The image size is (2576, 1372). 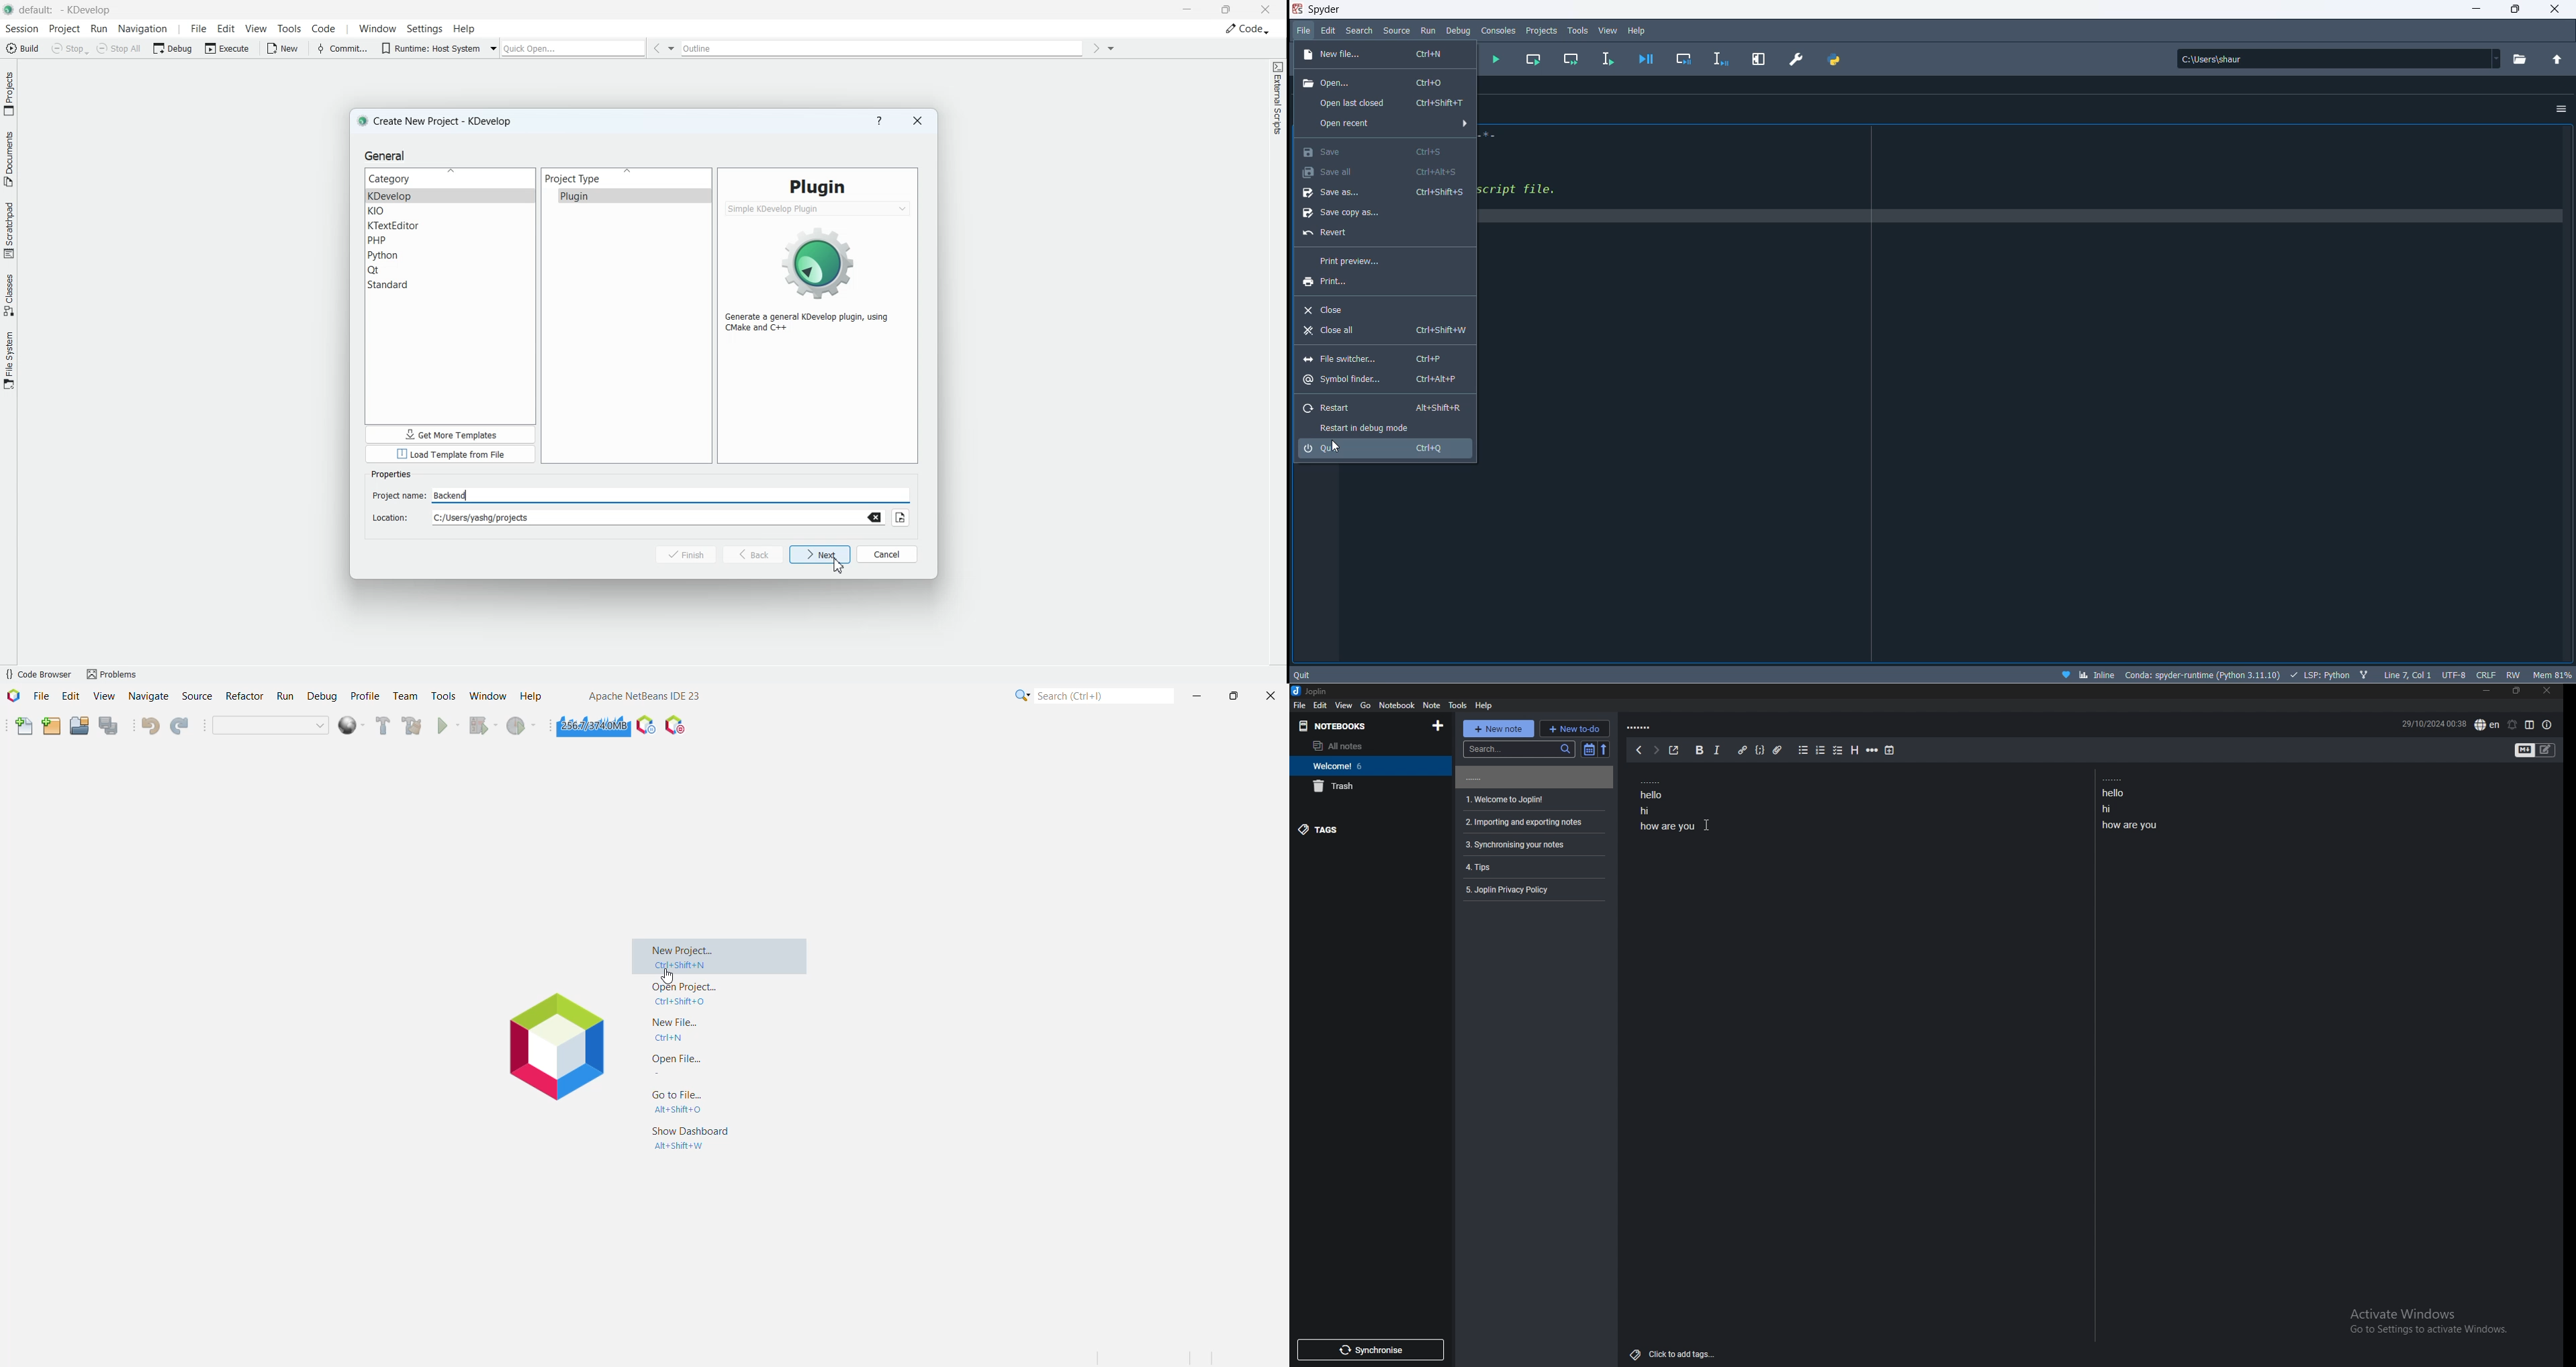 What do you see at coordinates (1890, 751) in the screenshot?
I see `add time` at bounding box center [1890, 751].